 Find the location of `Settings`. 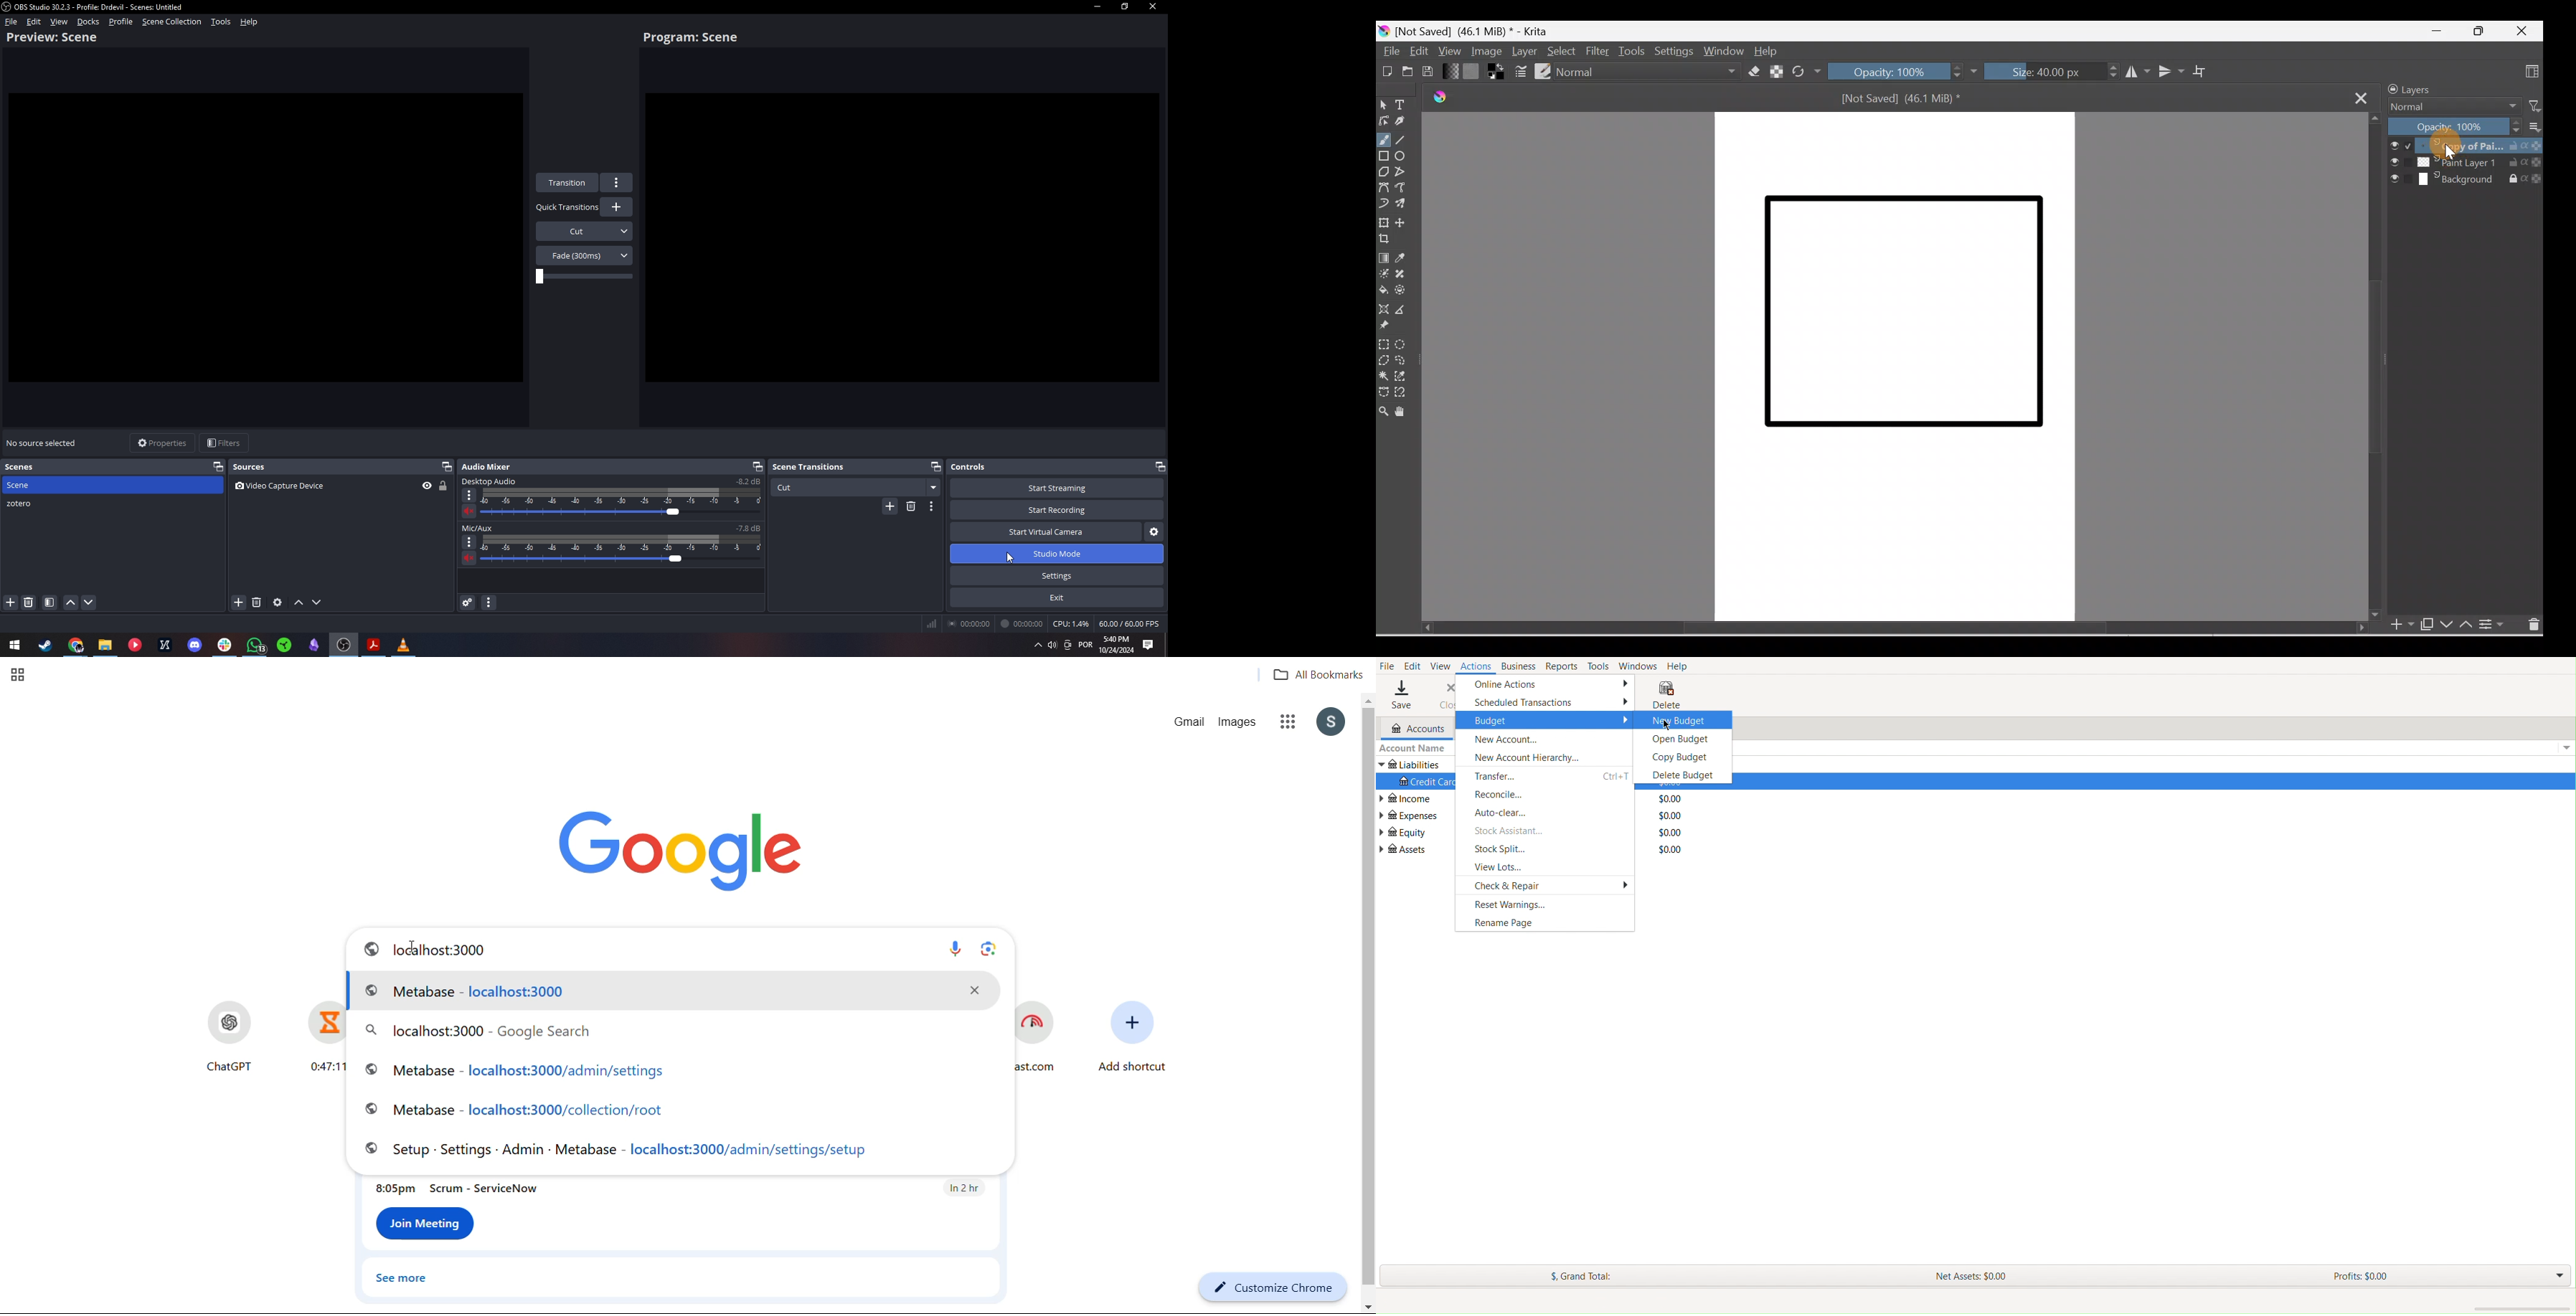

Settings is located at coordinates (1059, 575).